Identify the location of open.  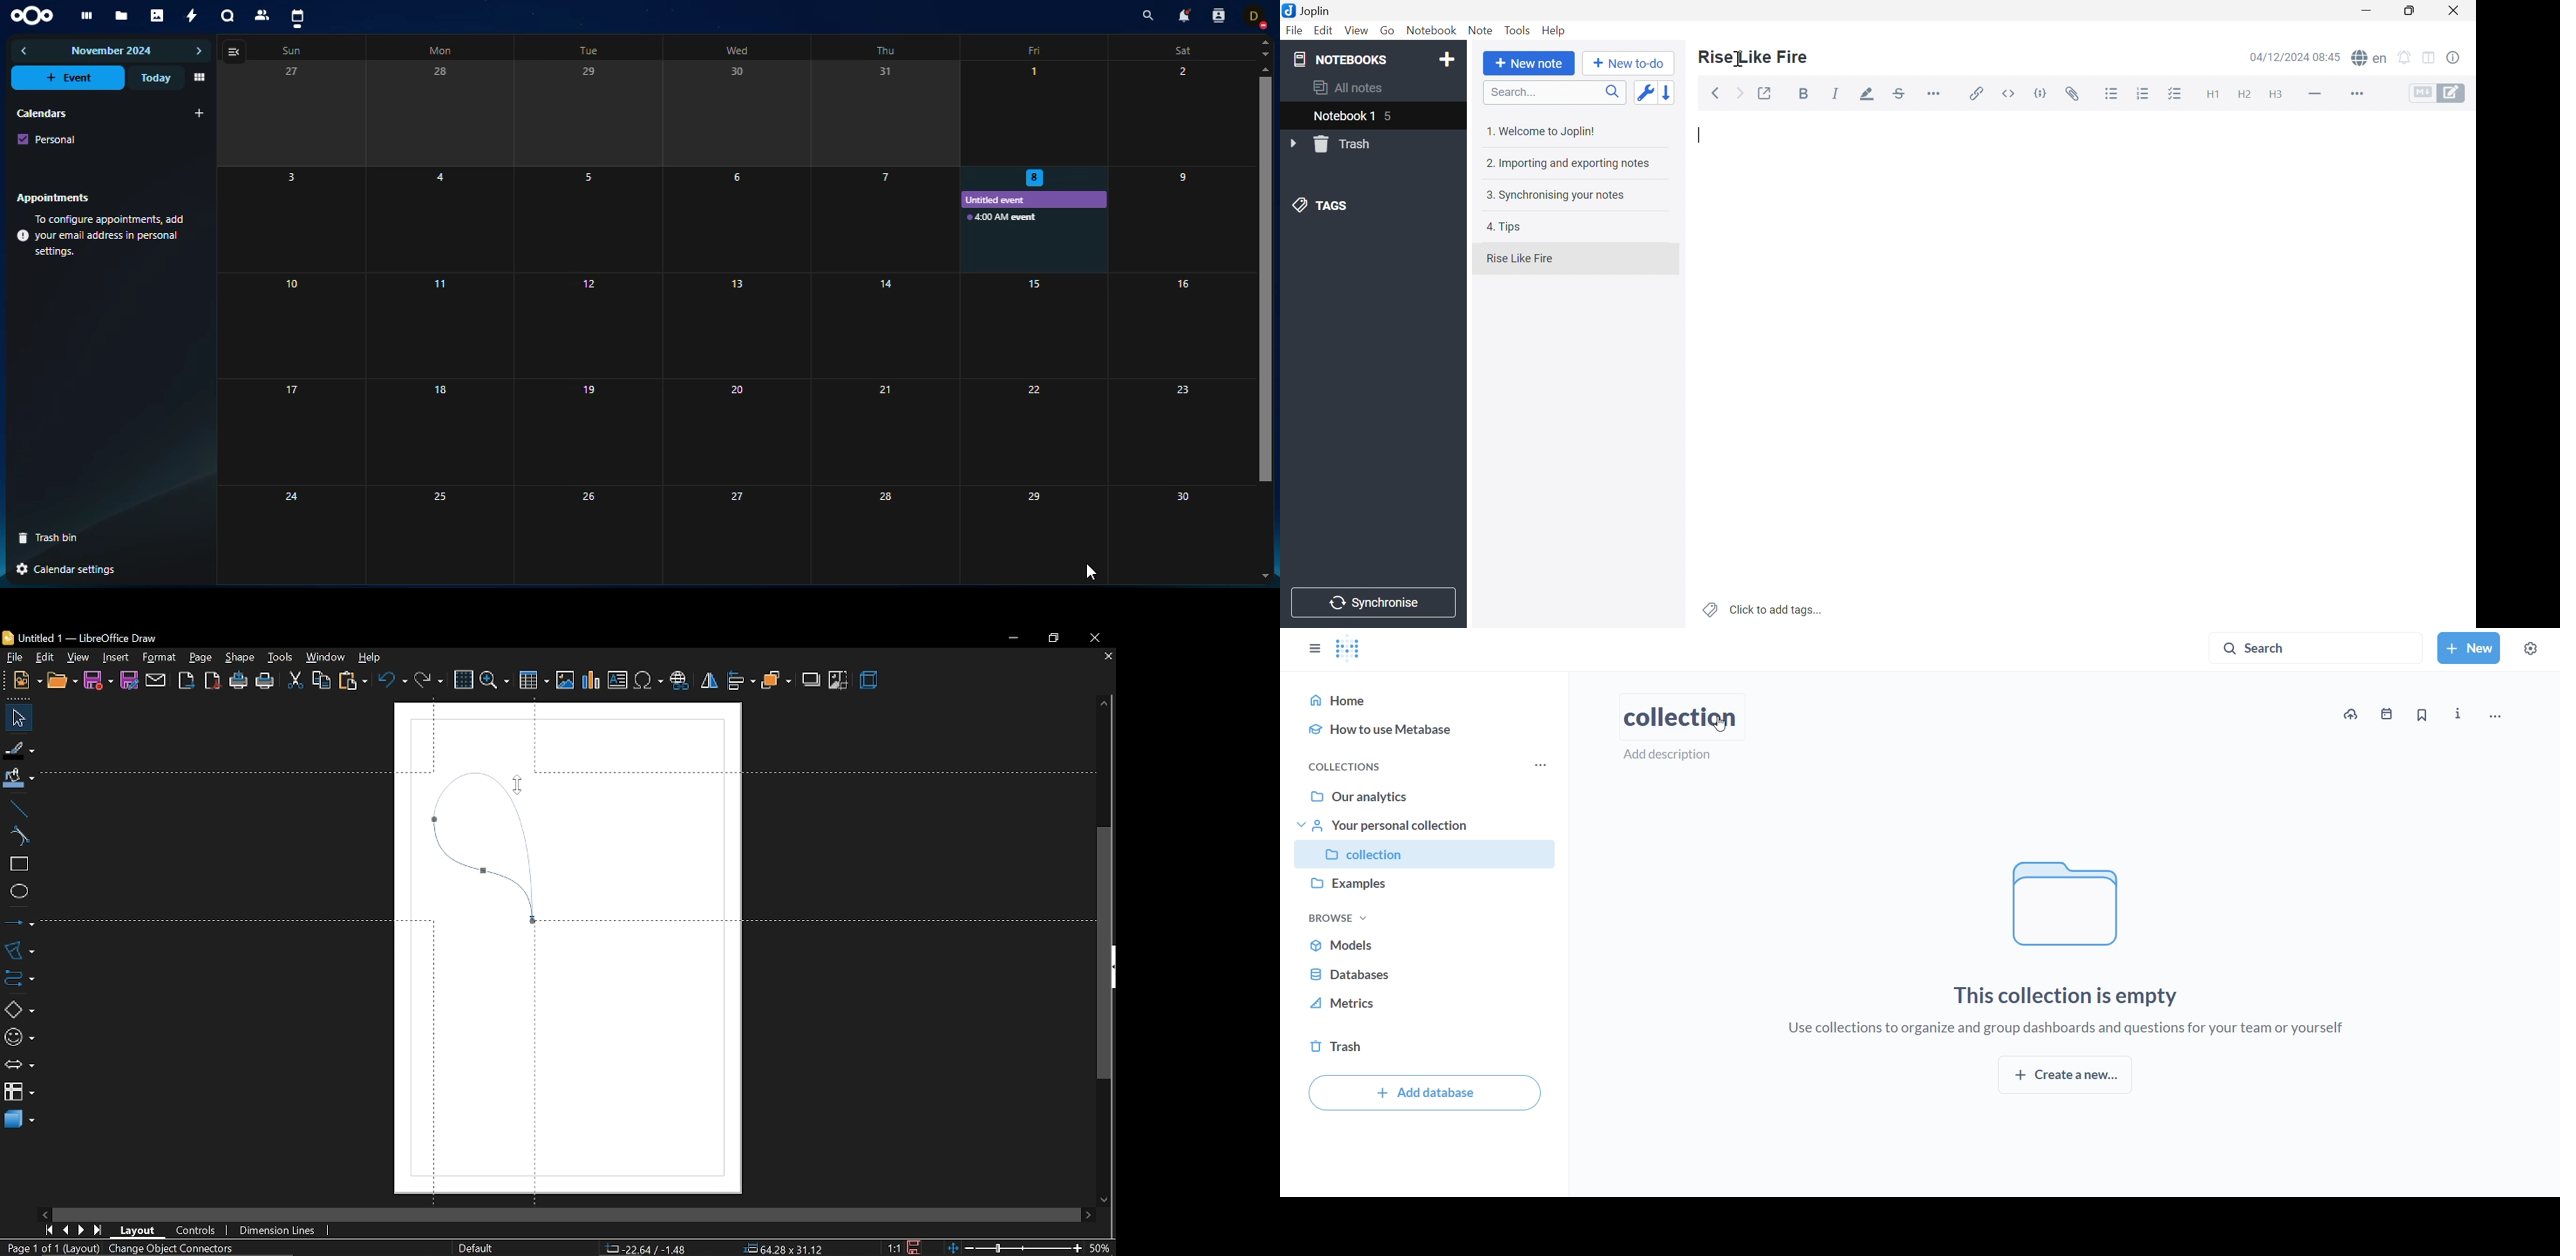
(60, 682).